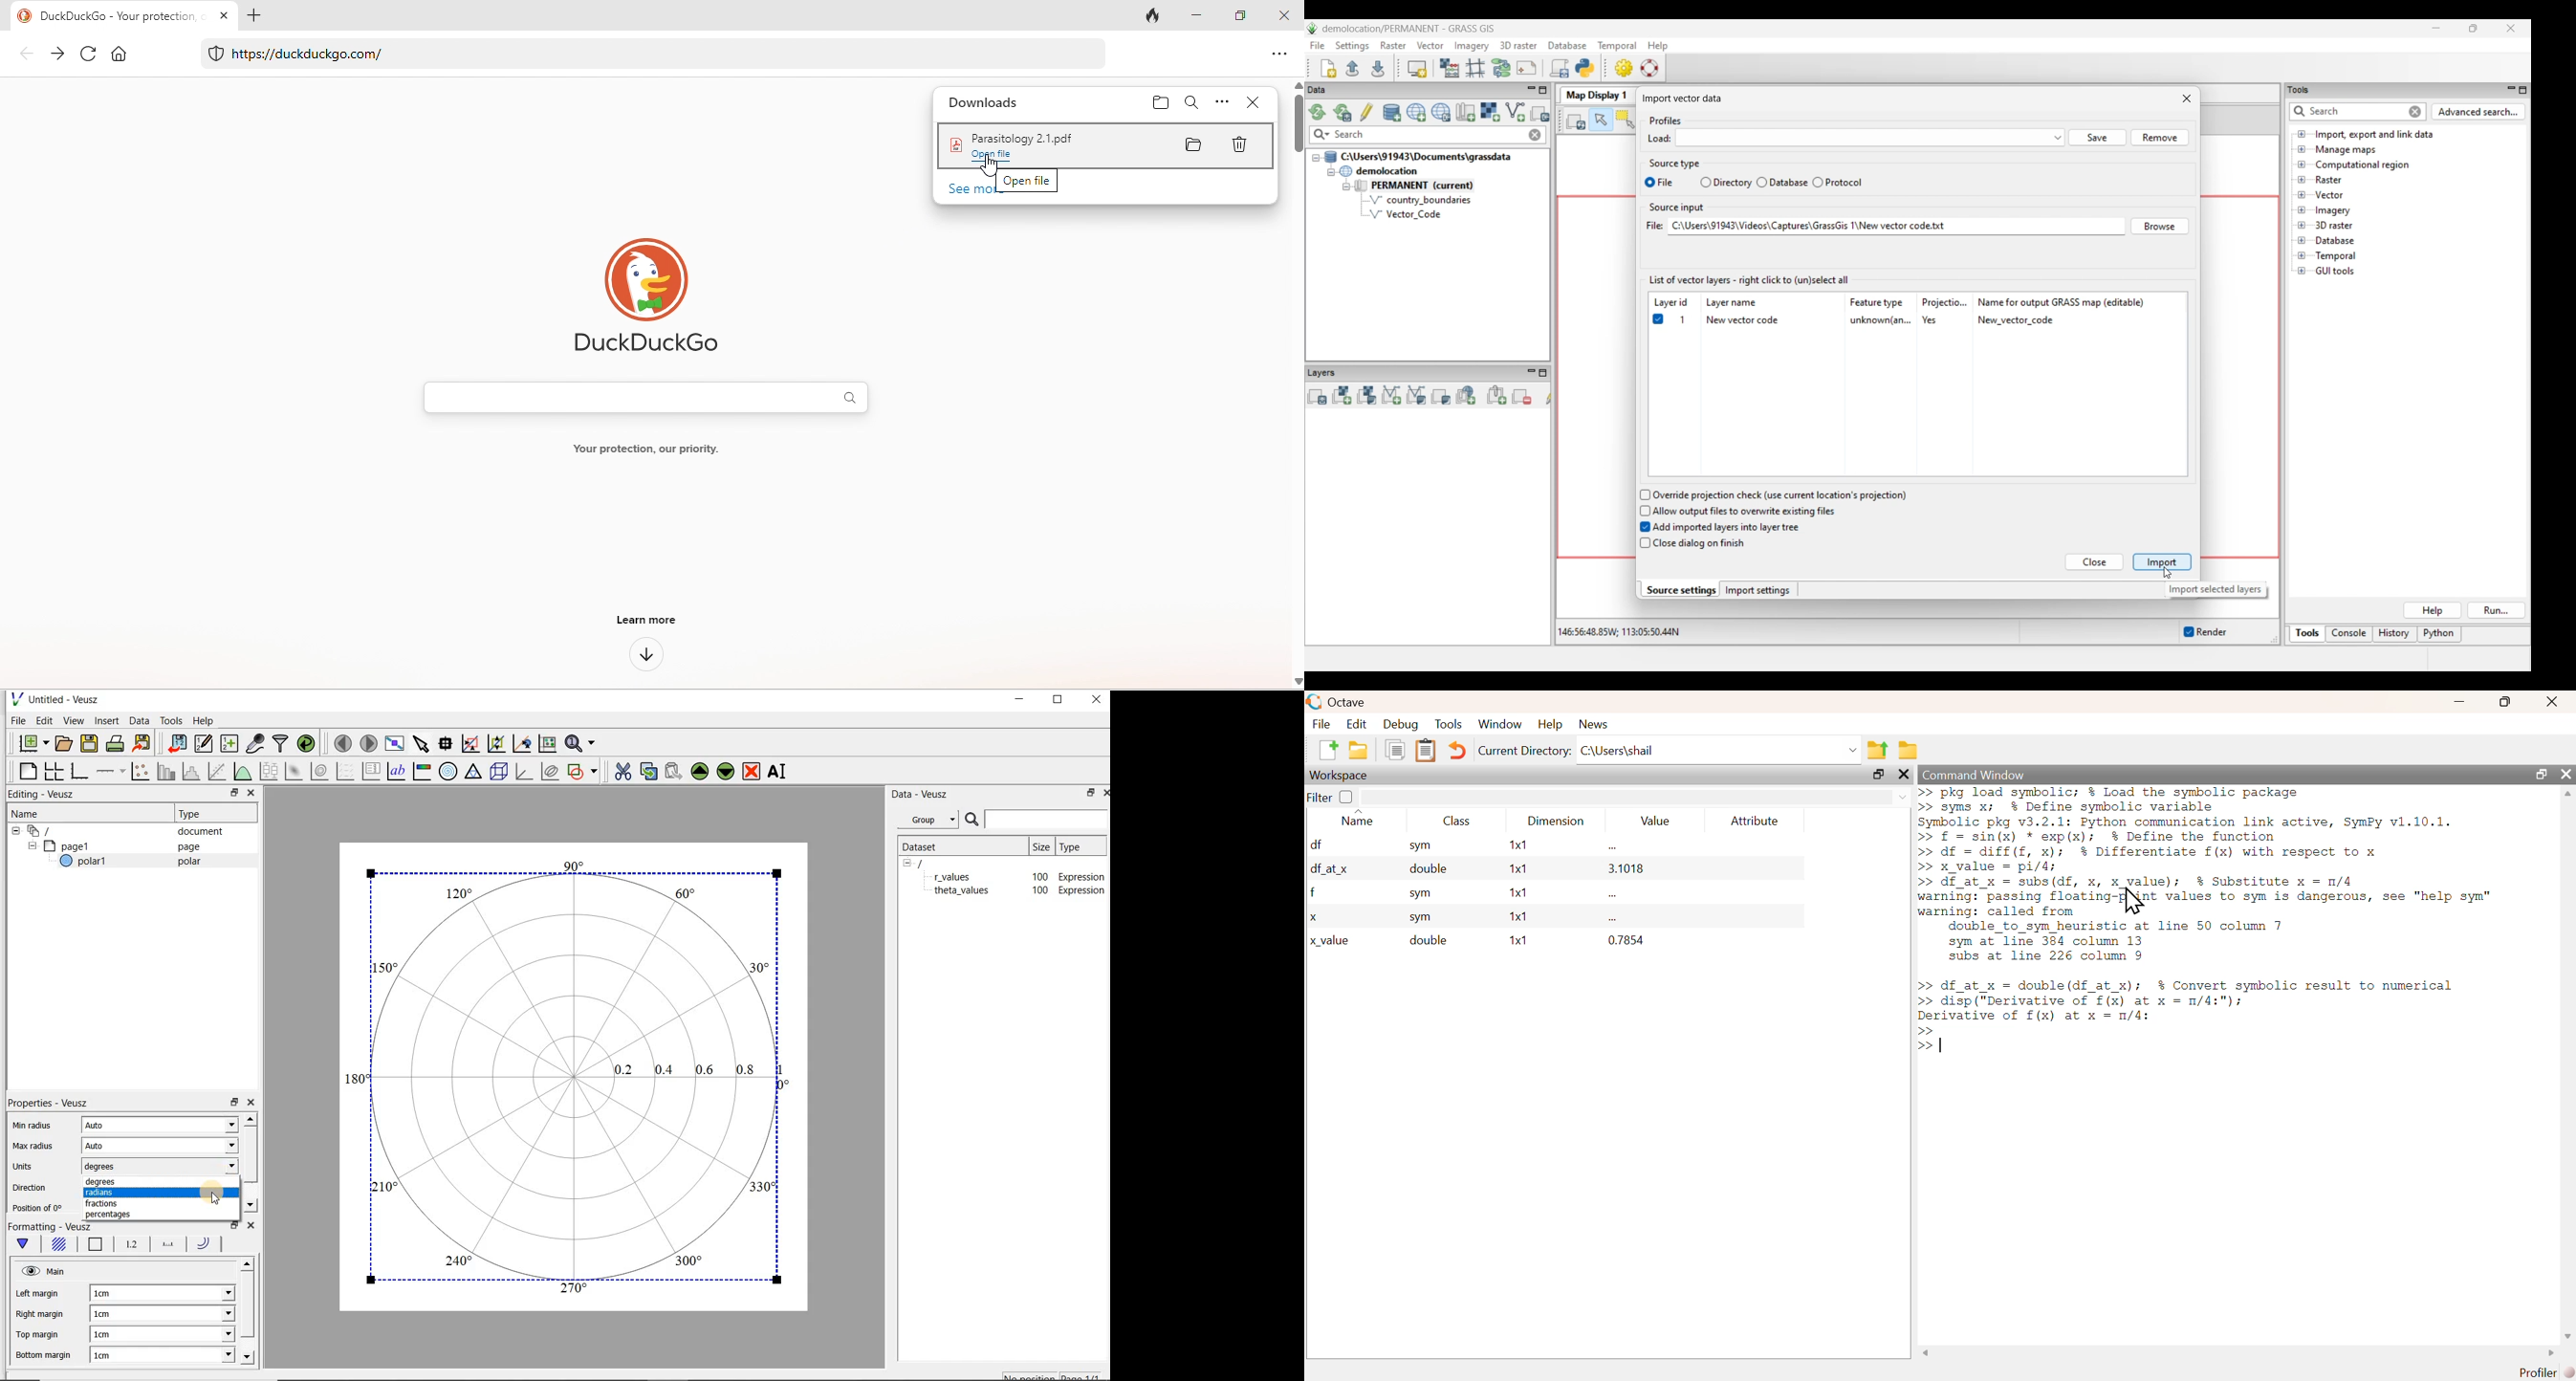  What do you see at coordinates (753, 771) in the screenshot?
I see `remove the selected widget` at bounding box center [753, 771].